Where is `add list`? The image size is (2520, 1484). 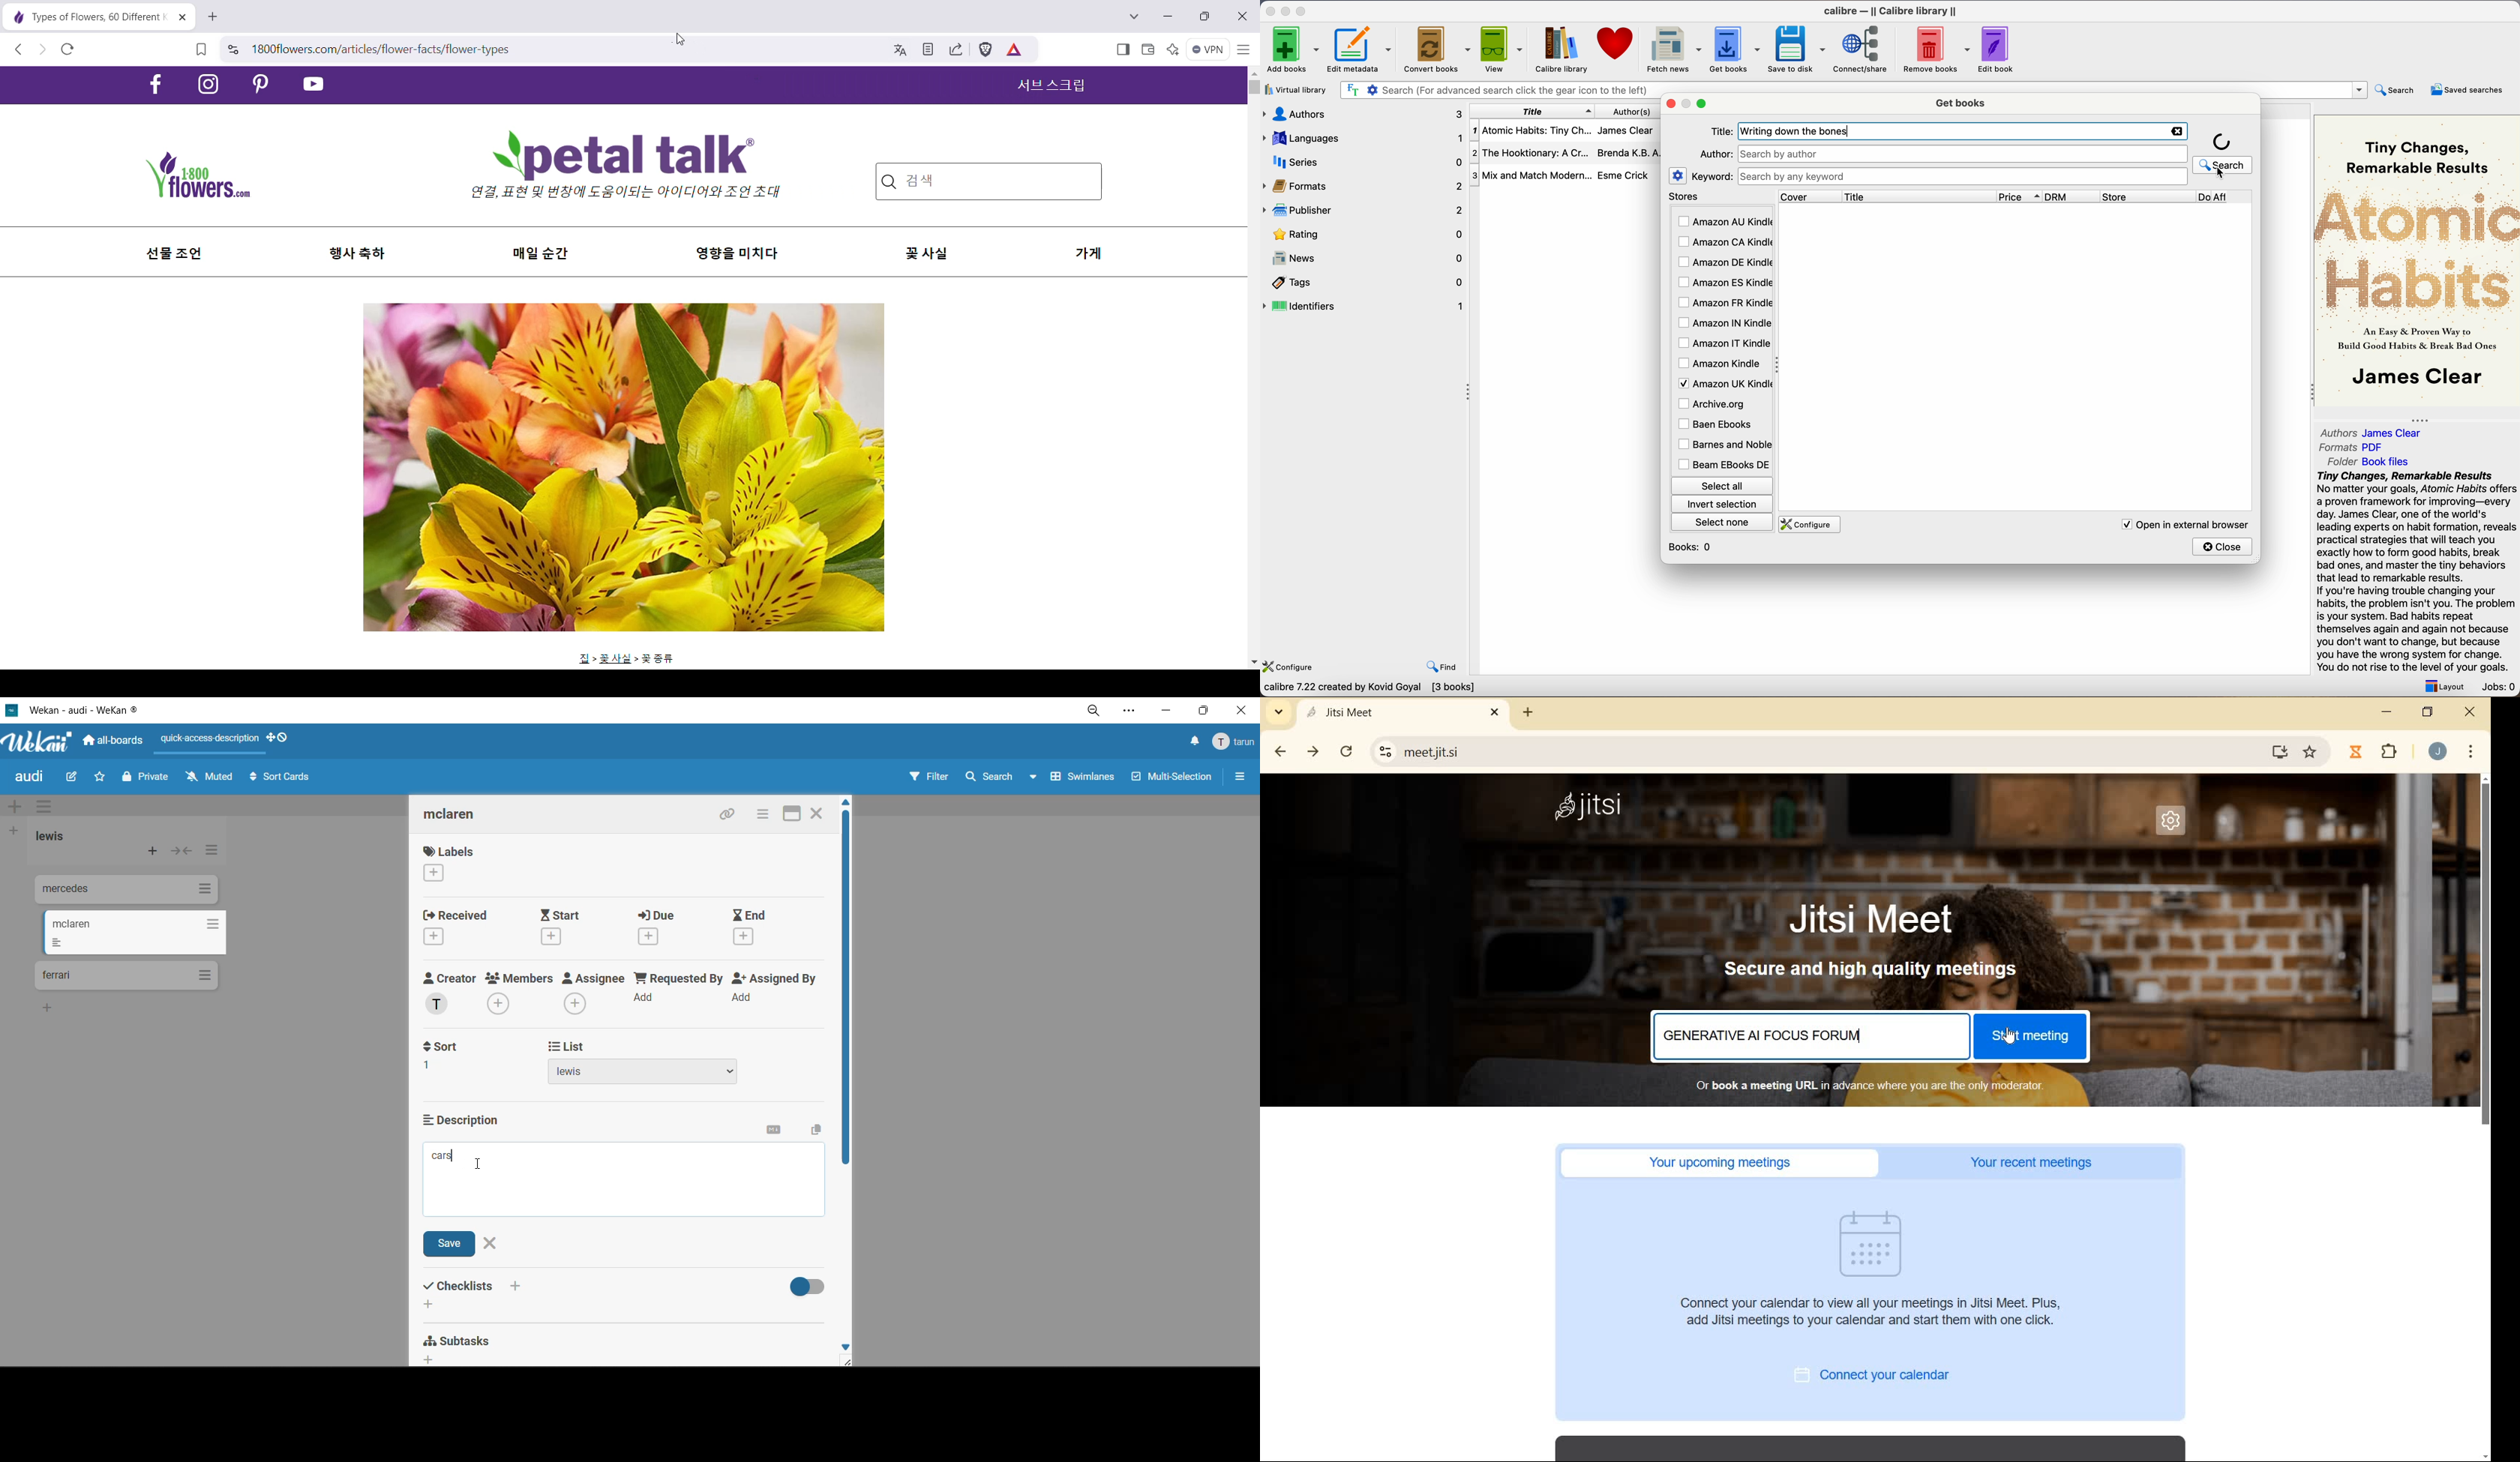 add list is located at coordinates (12, 832).